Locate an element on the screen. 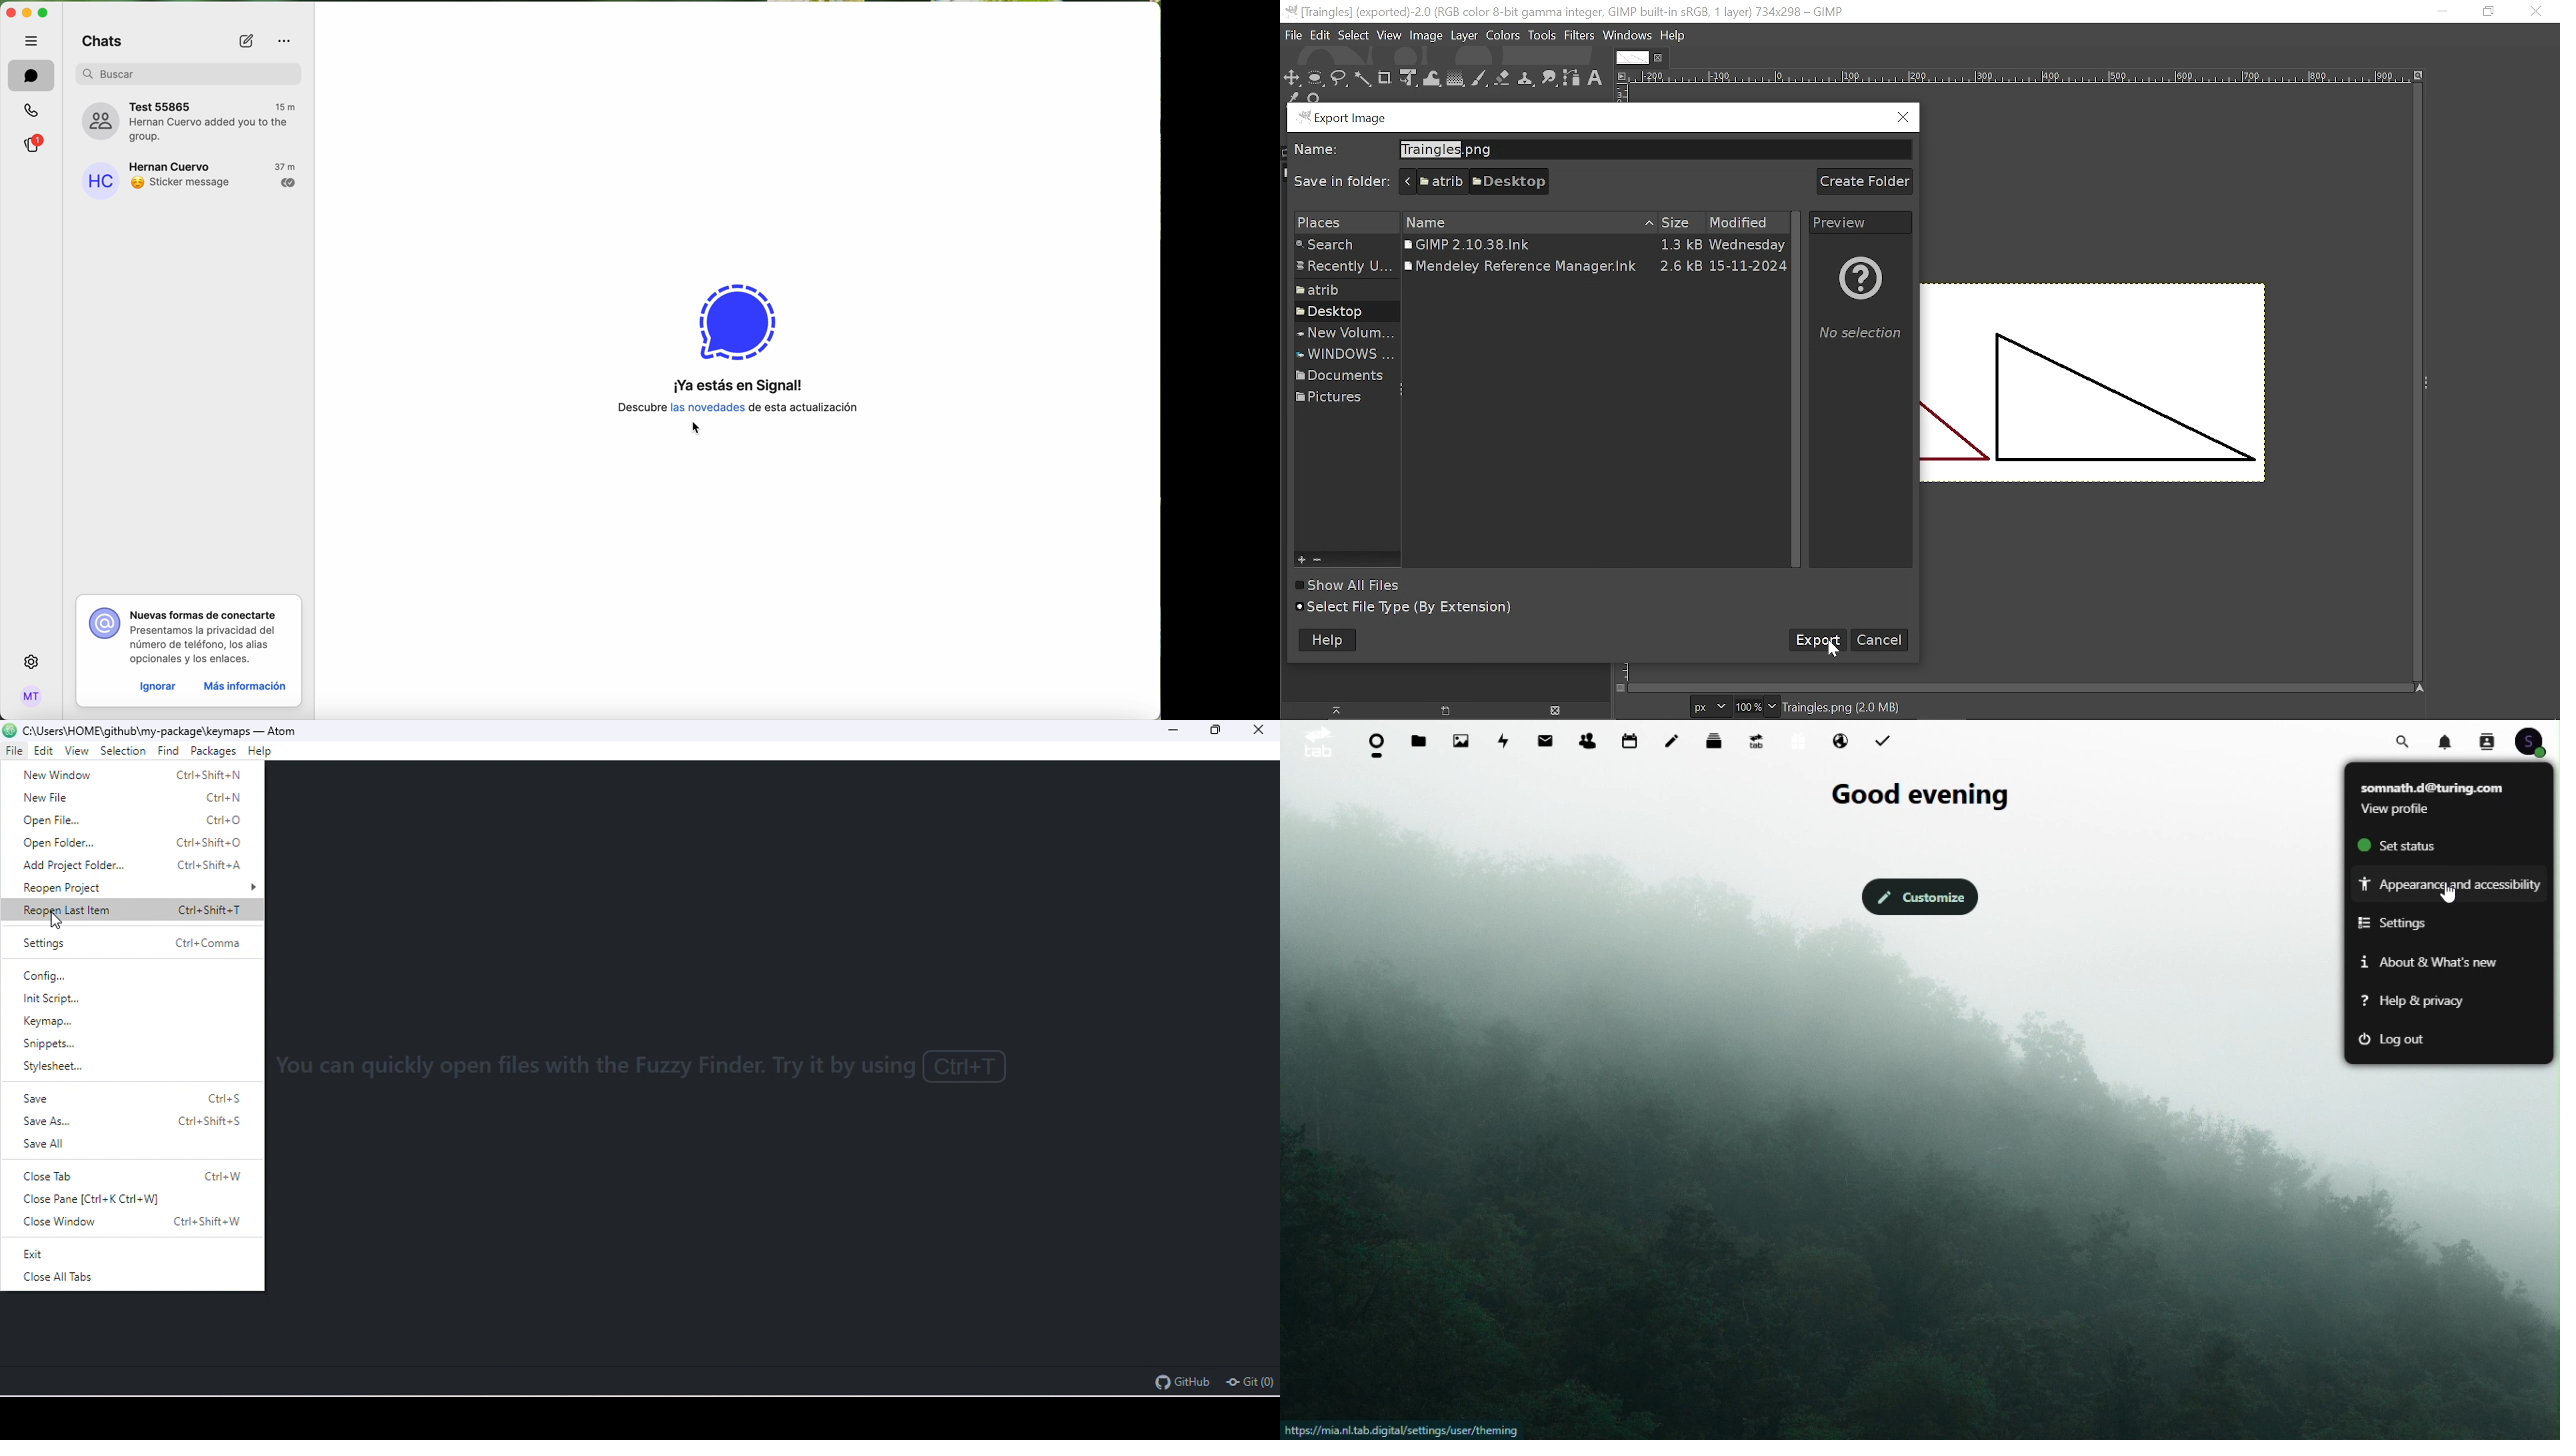 Image resolution: width=2576 pixels, height=1456 pixels. File is located at coordinates (1320, 36).